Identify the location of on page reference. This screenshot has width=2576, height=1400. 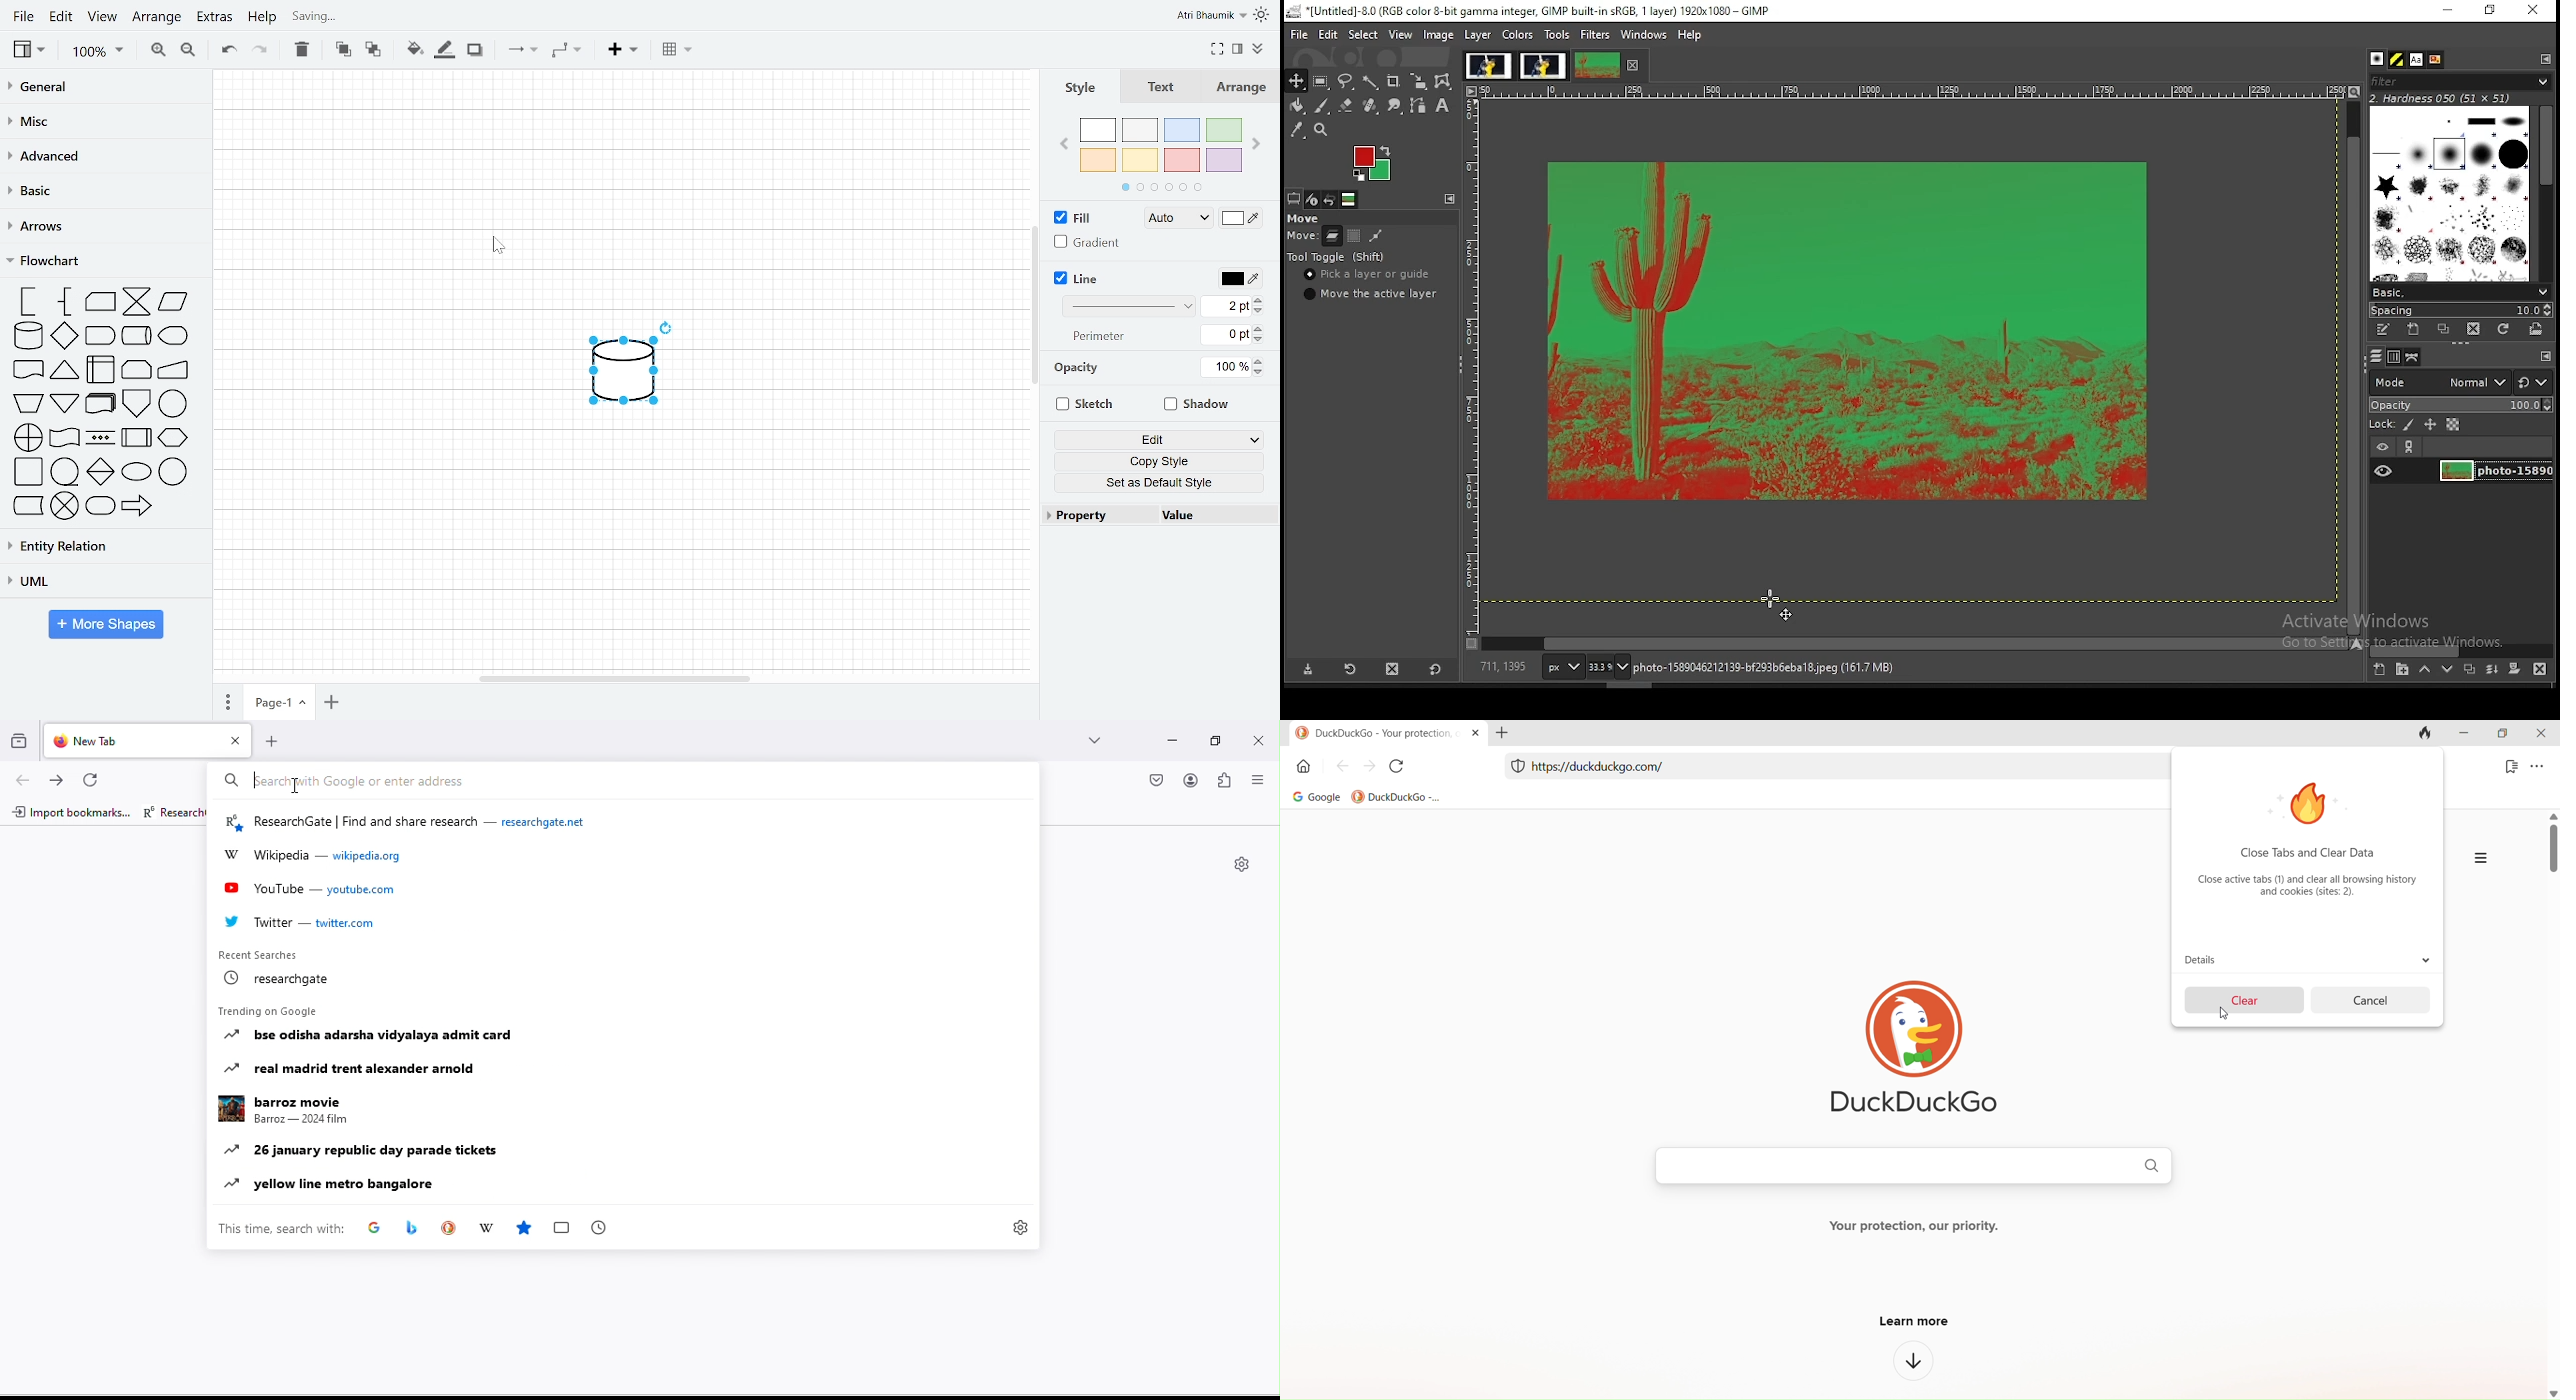
(174, 405).